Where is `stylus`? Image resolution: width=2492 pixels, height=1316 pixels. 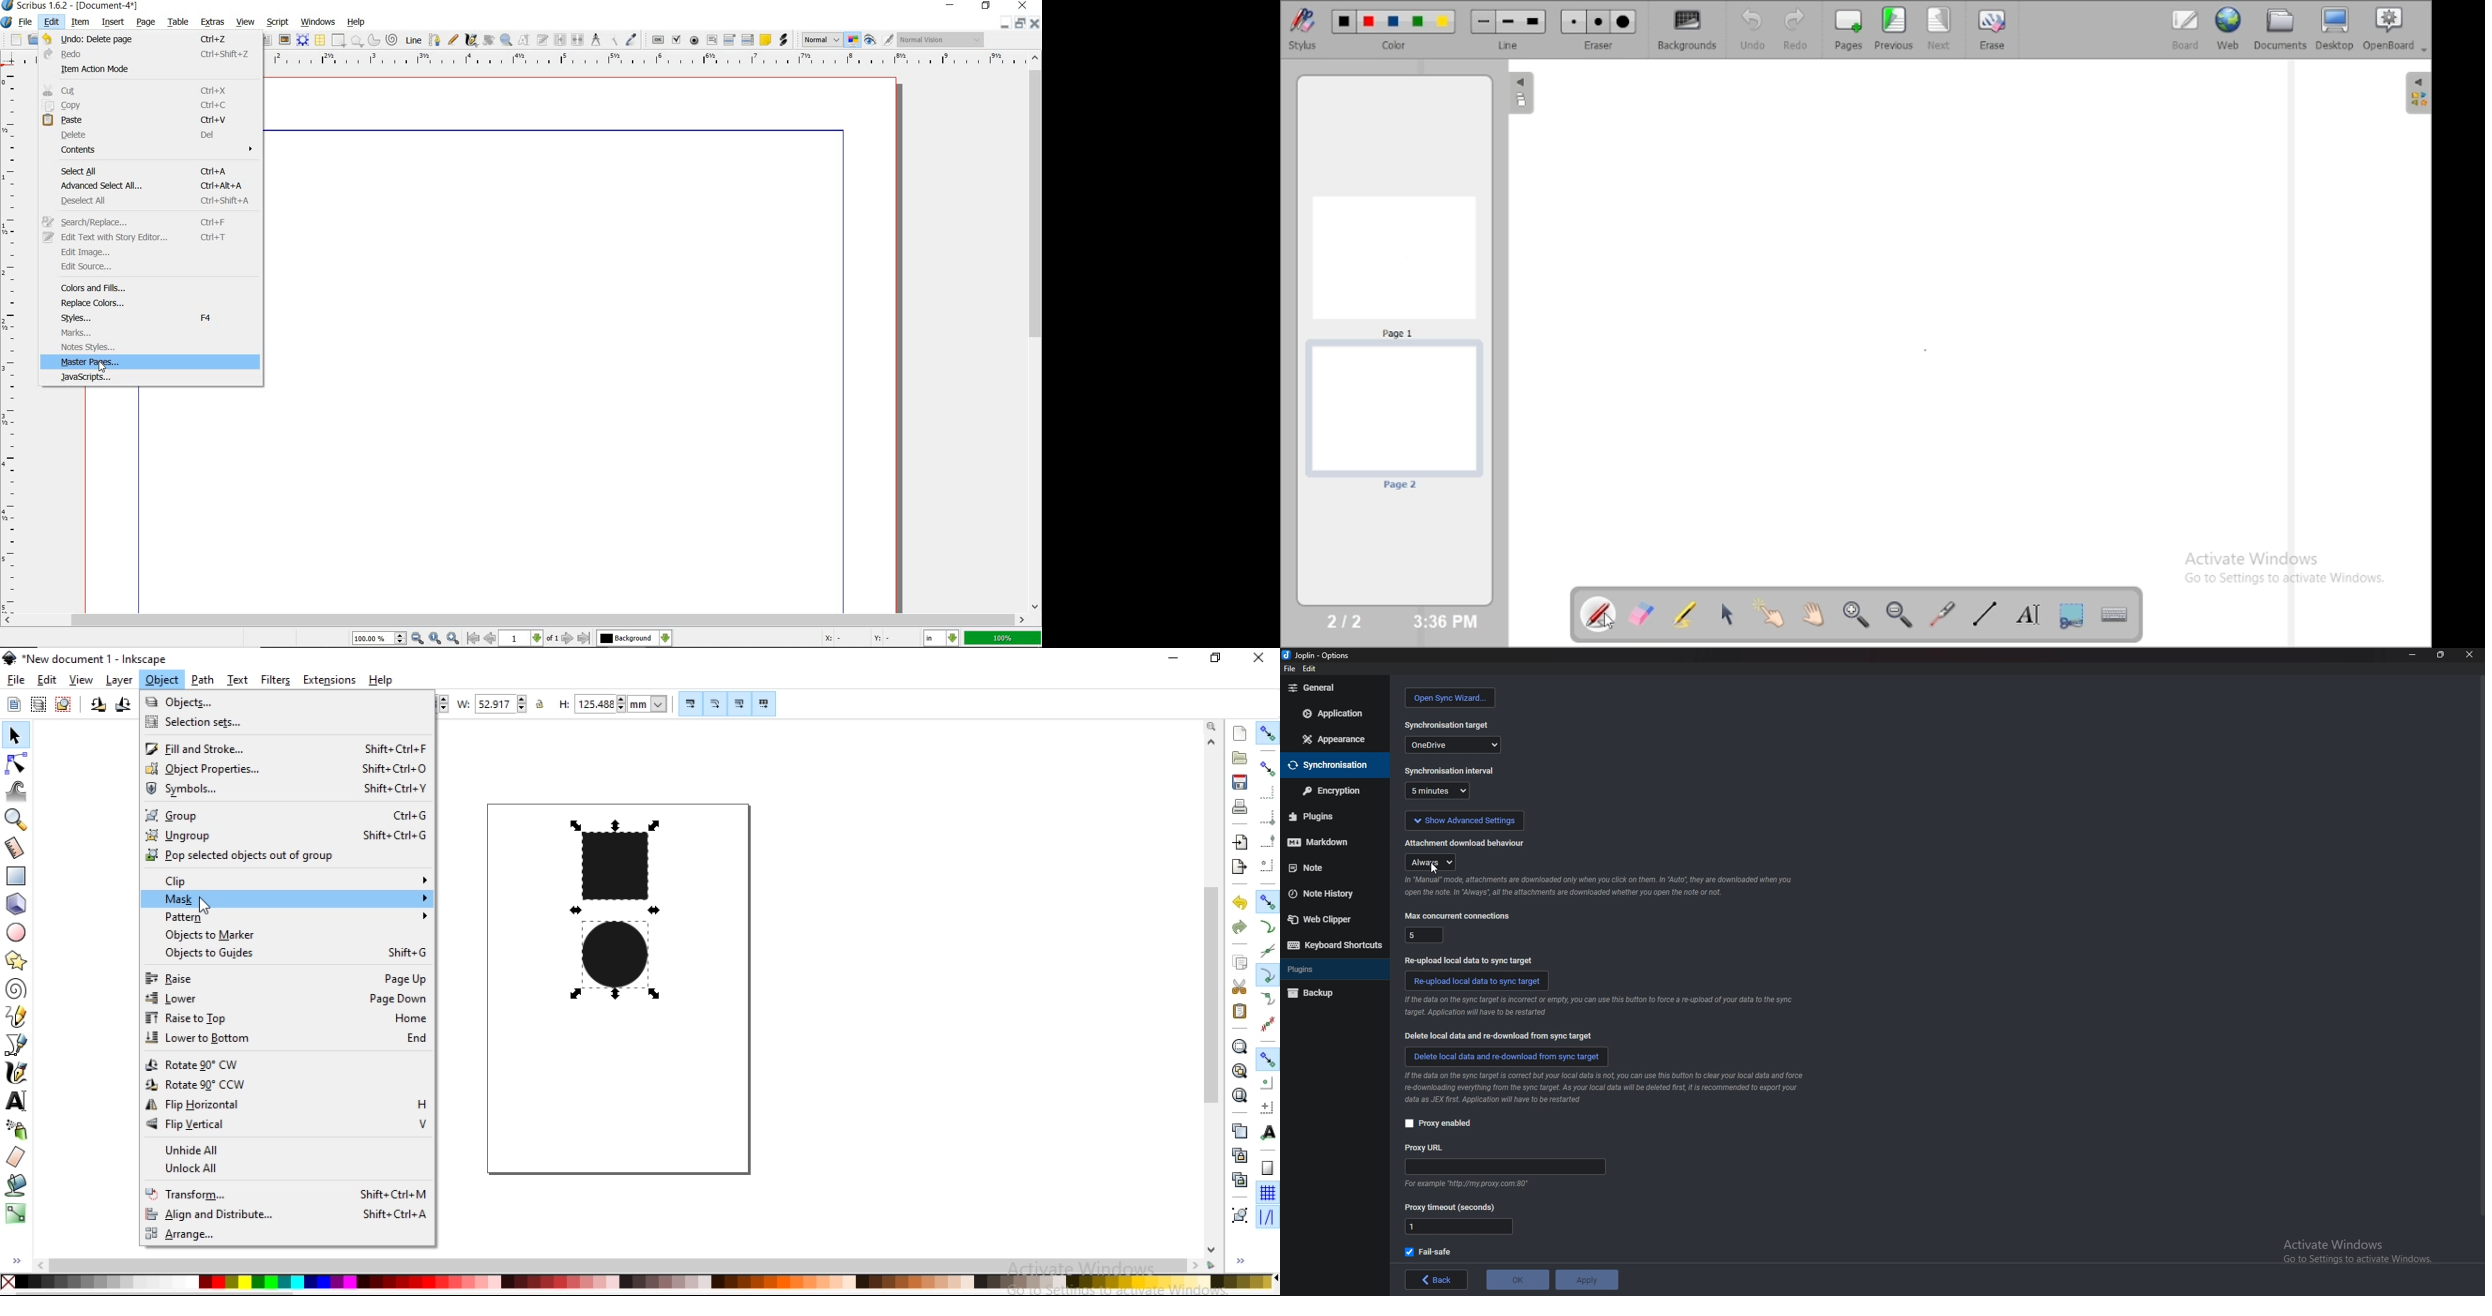 stylus is located at coordinates (1302, 28).